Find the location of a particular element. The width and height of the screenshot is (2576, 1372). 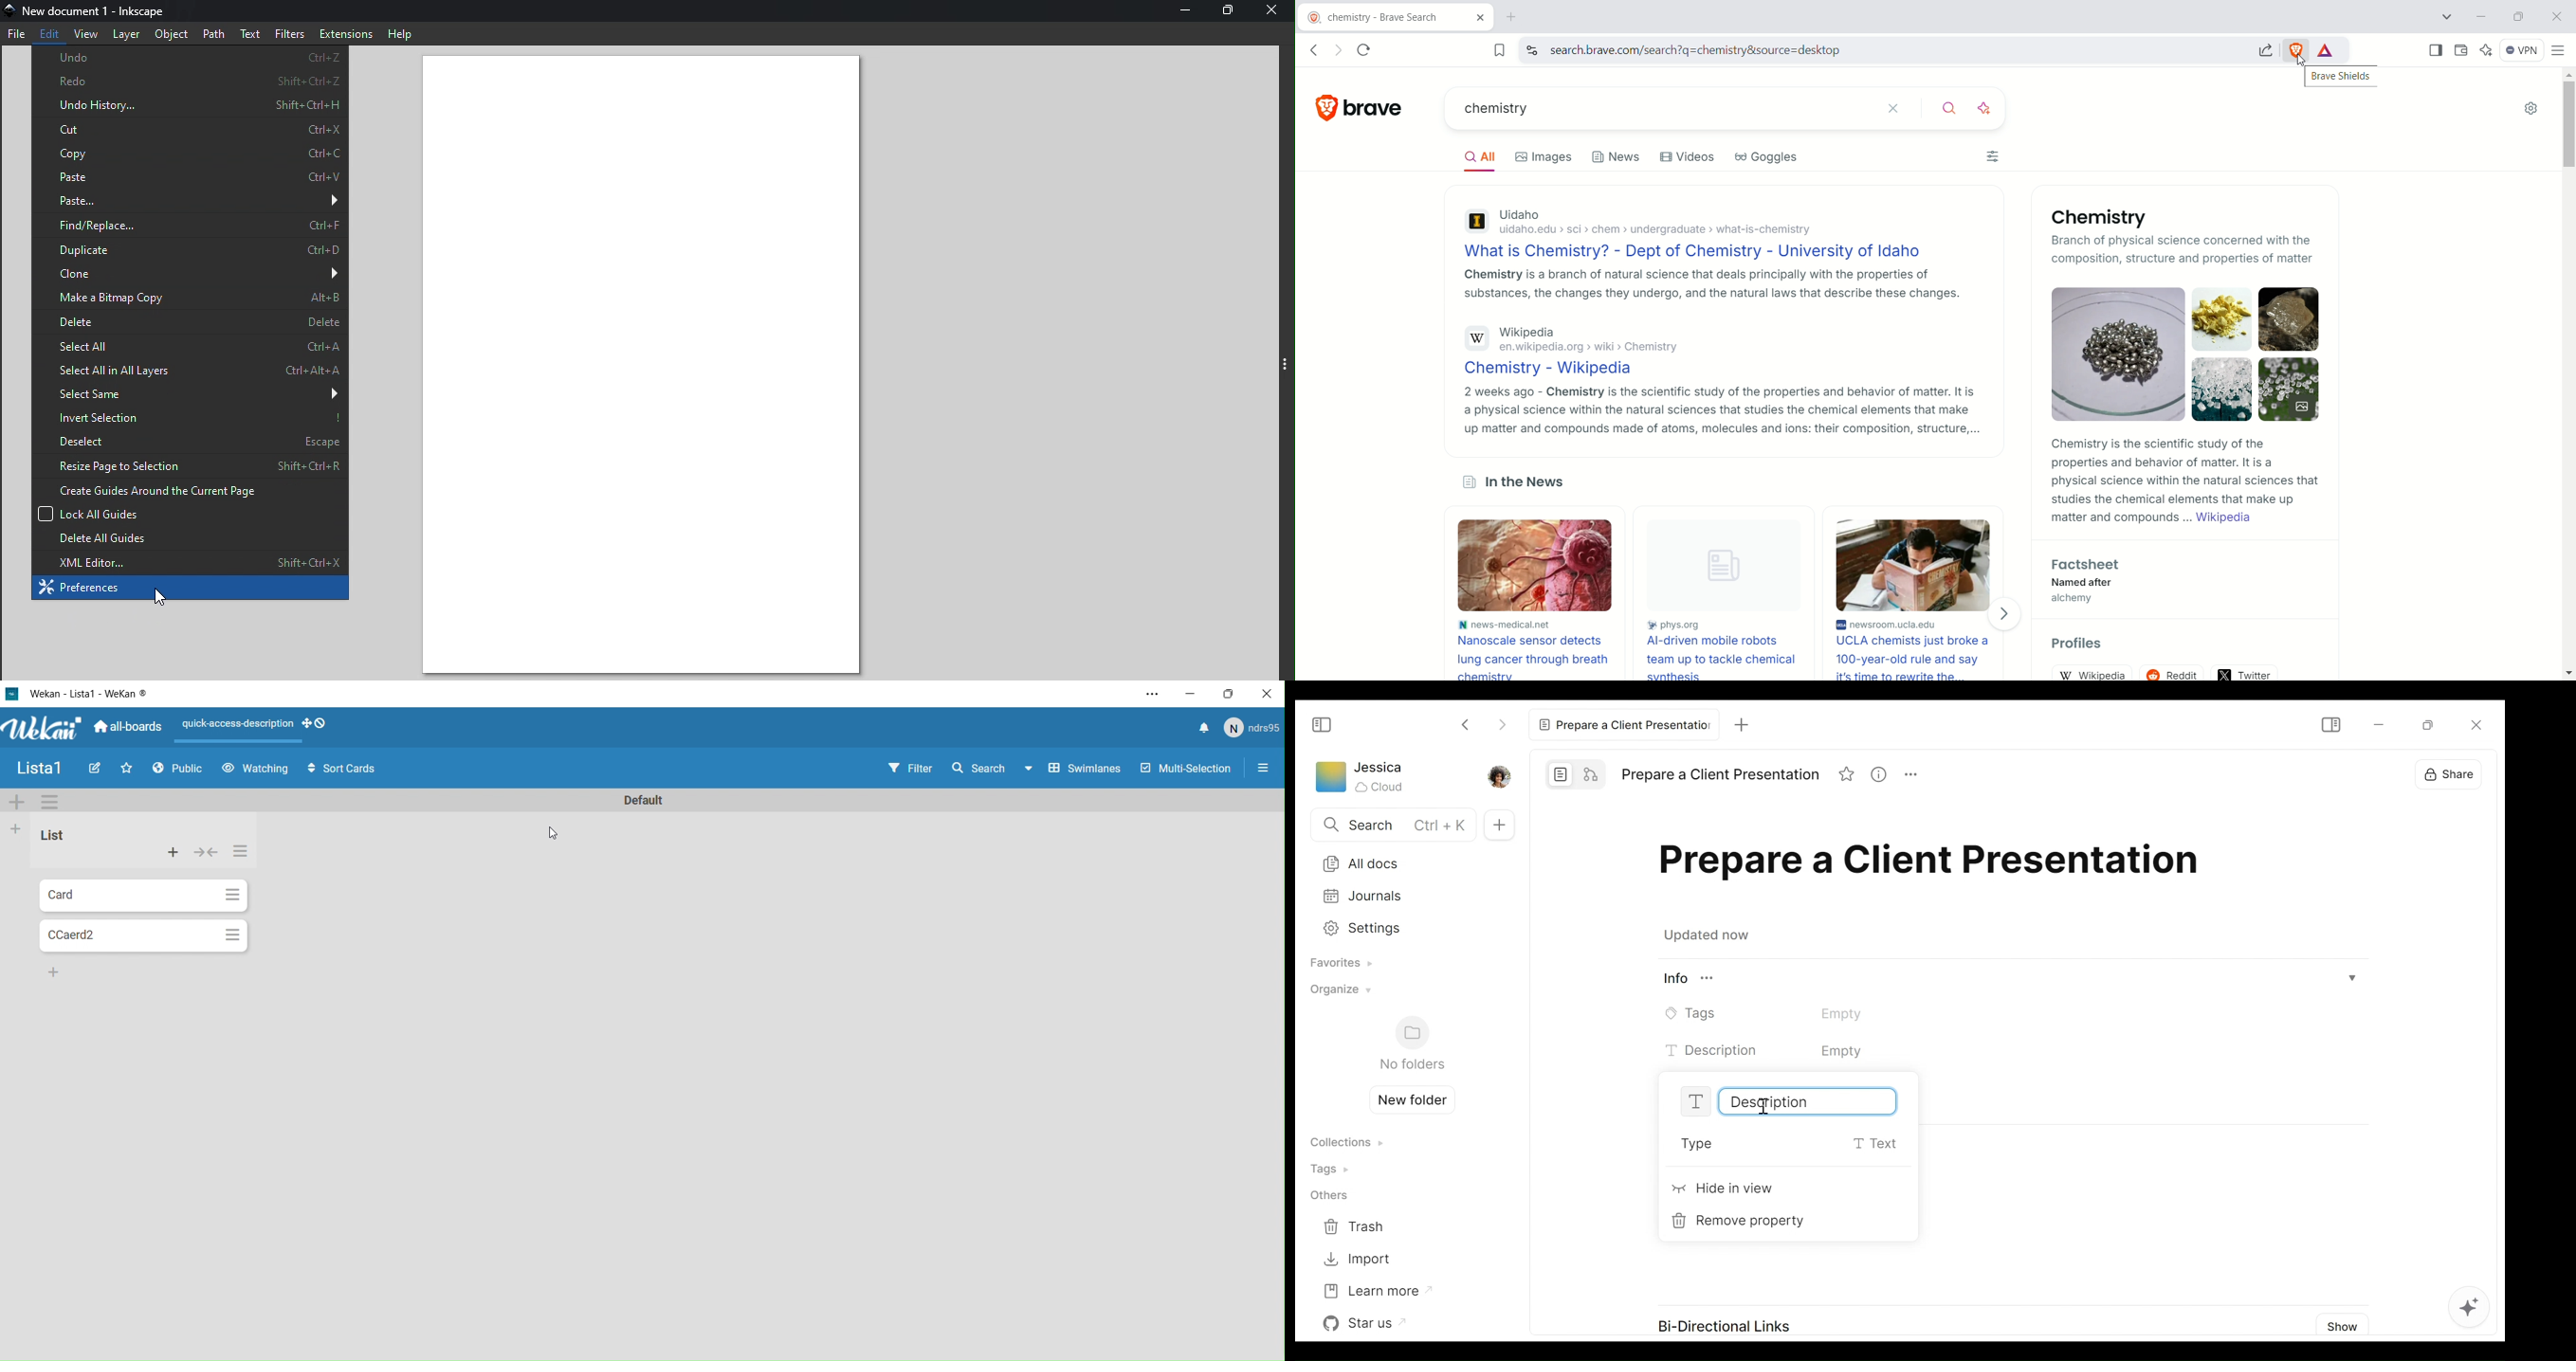

Factsheet is located at coordinates (2091, 564).